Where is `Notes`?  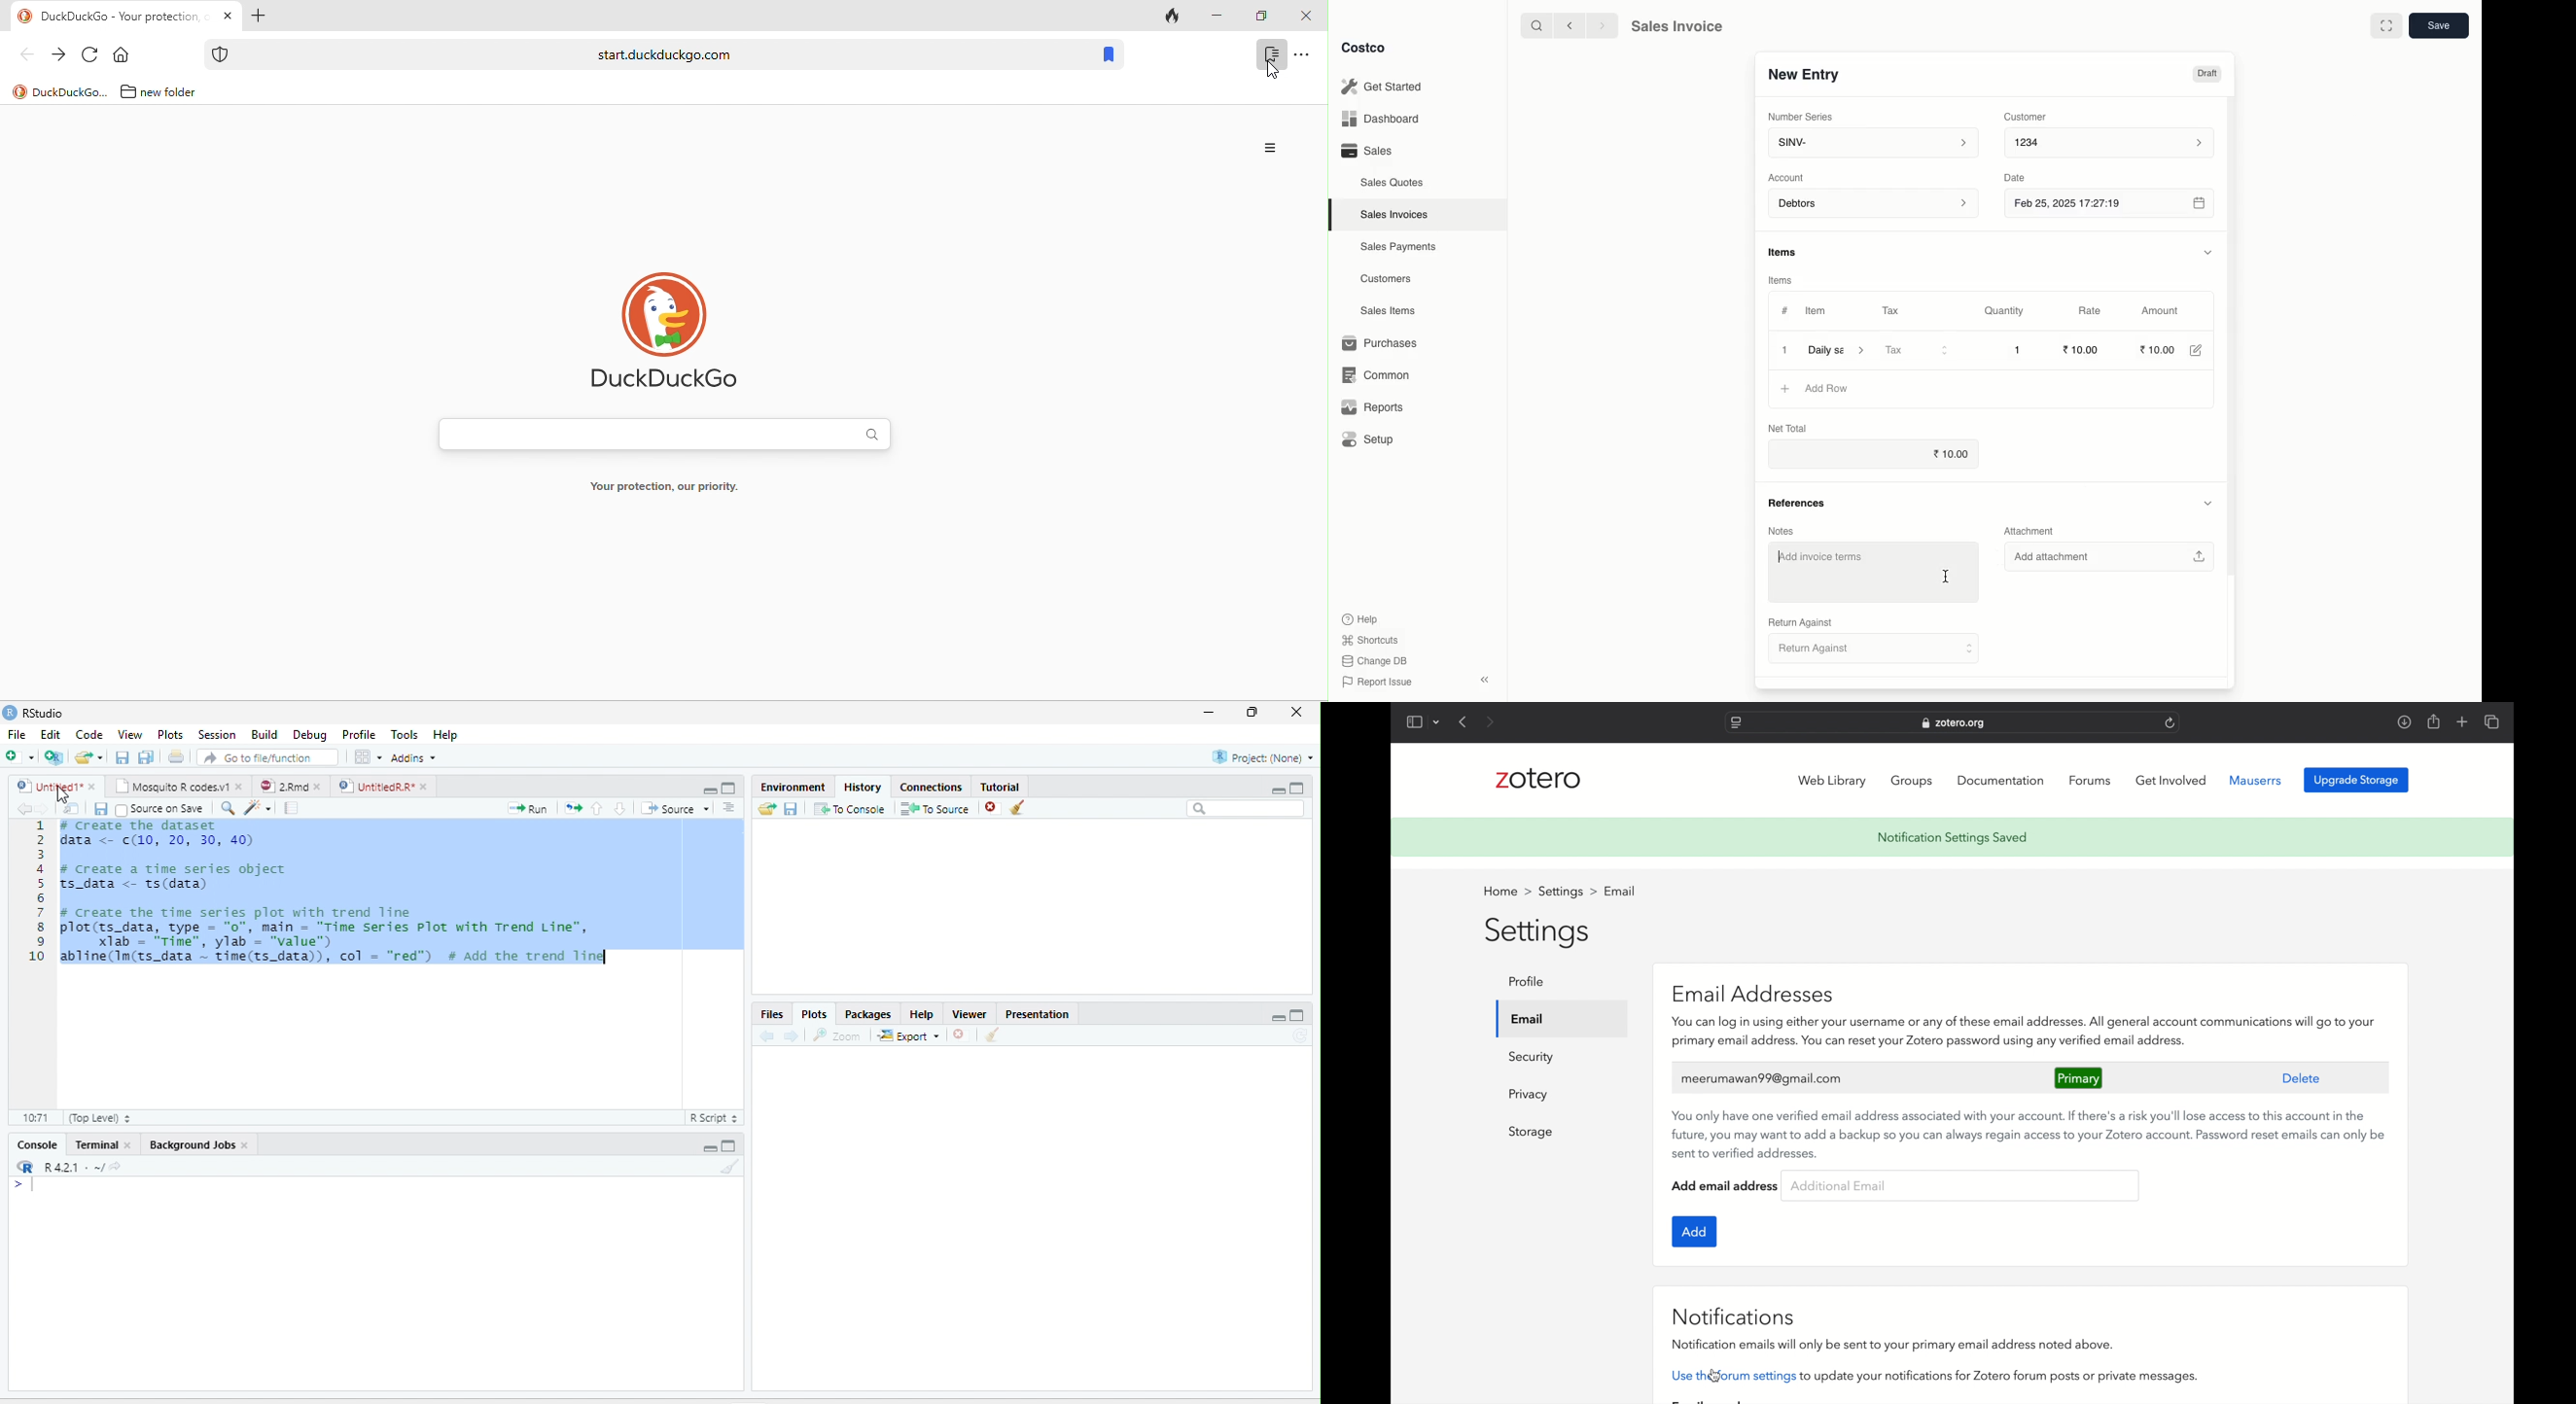
Notes is located at coordinates (1782, 531).